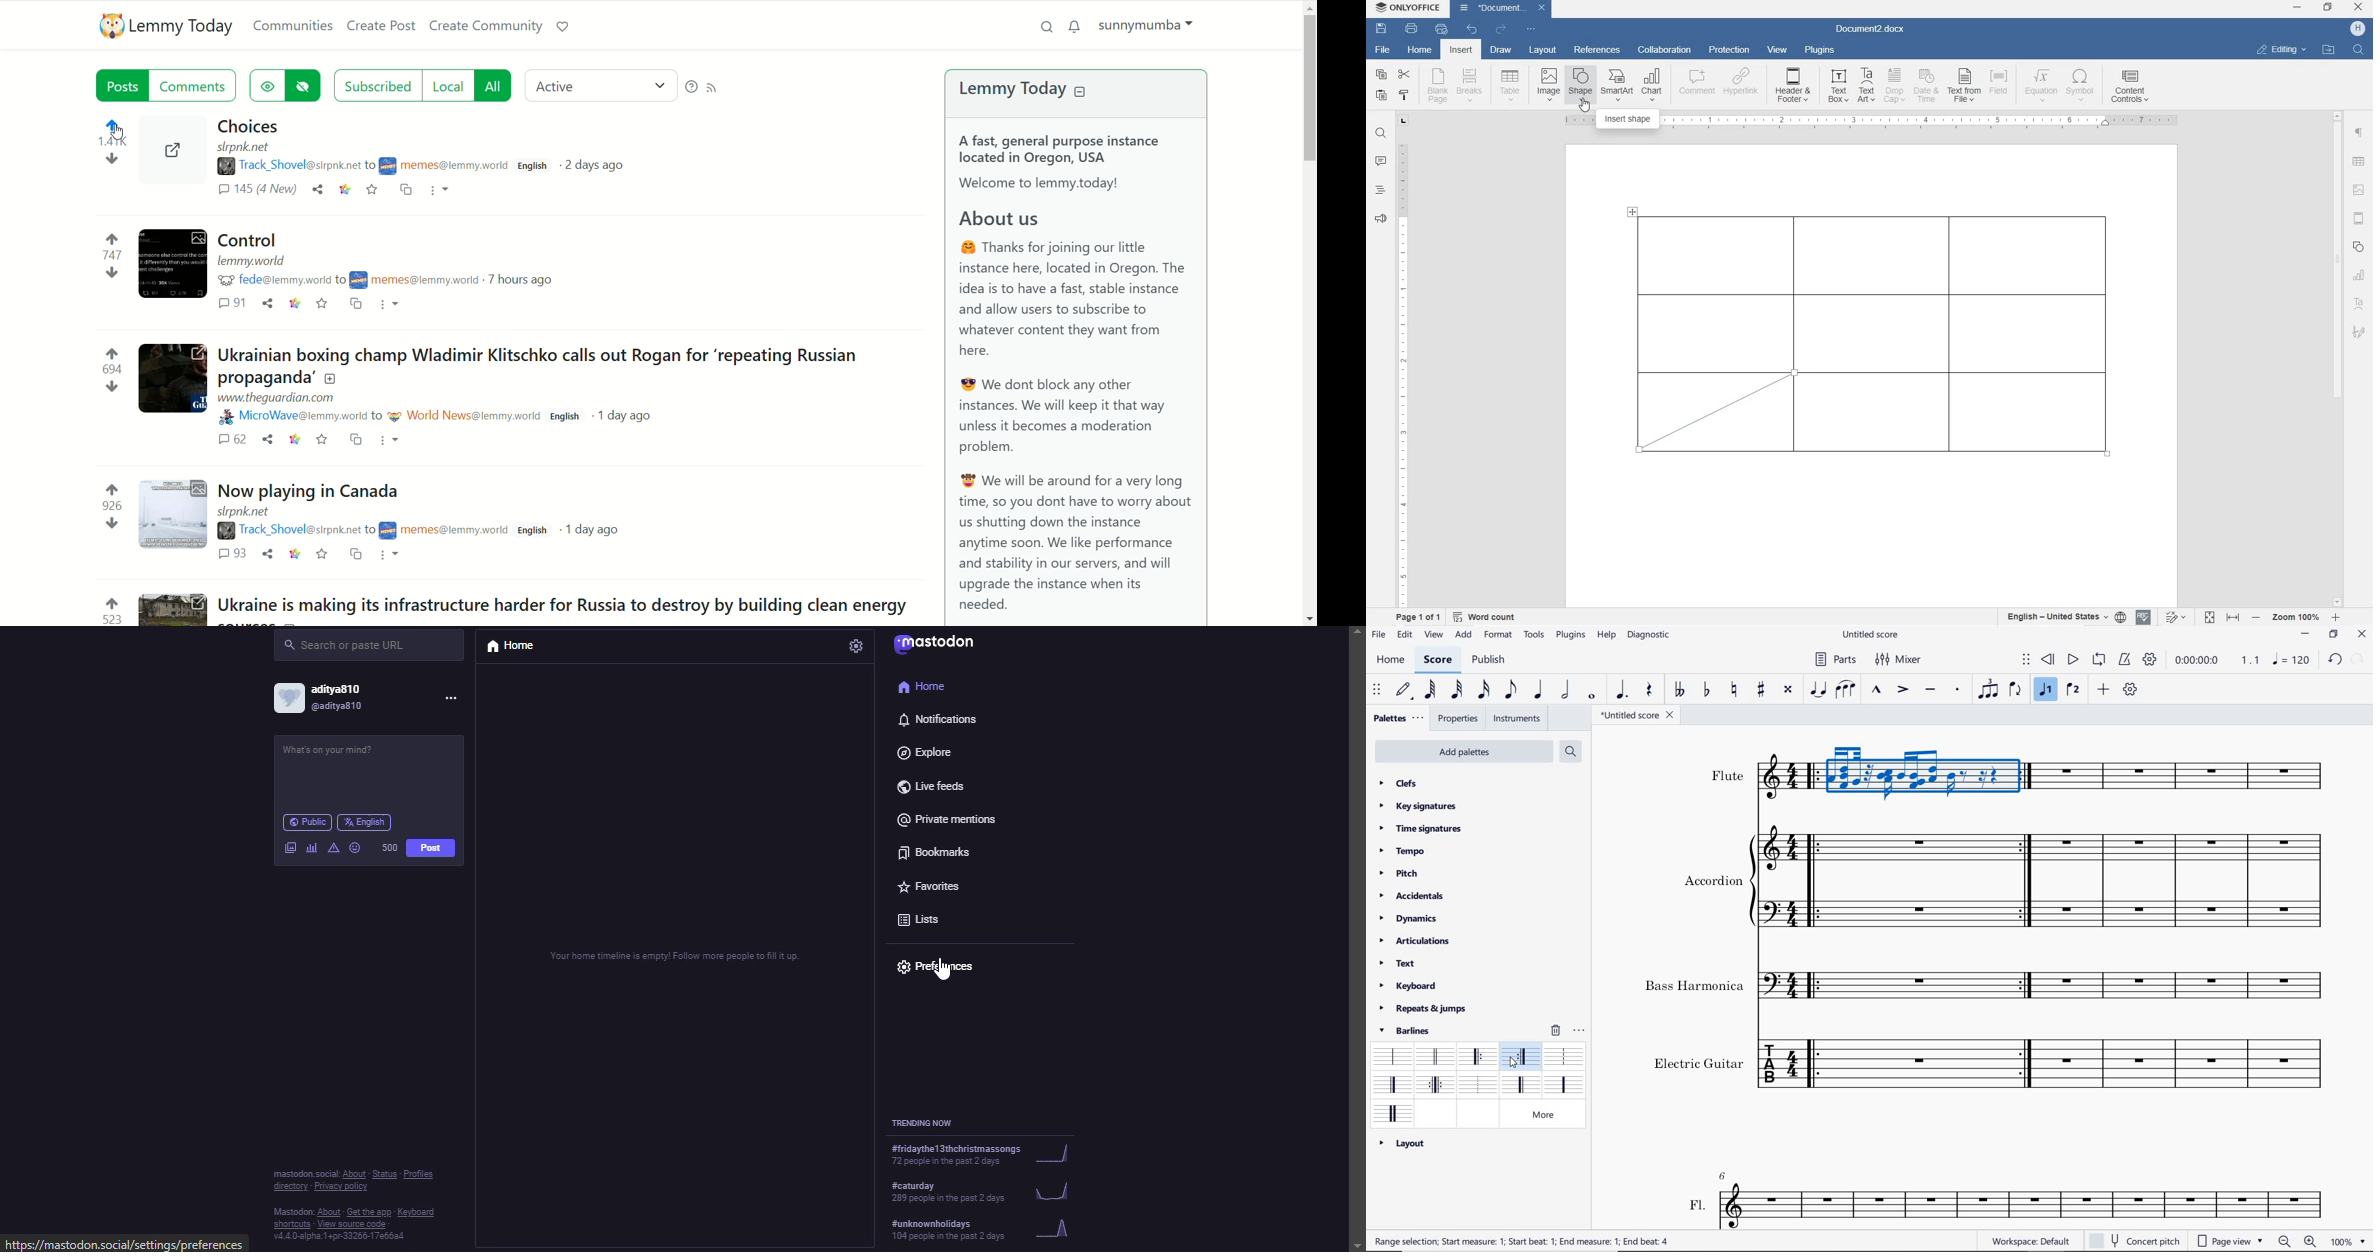  What do you see at coordinates (1479, 1058) in the screenshot?
I see `left (start) repeat sign` at bounding box center [1479, 1058].